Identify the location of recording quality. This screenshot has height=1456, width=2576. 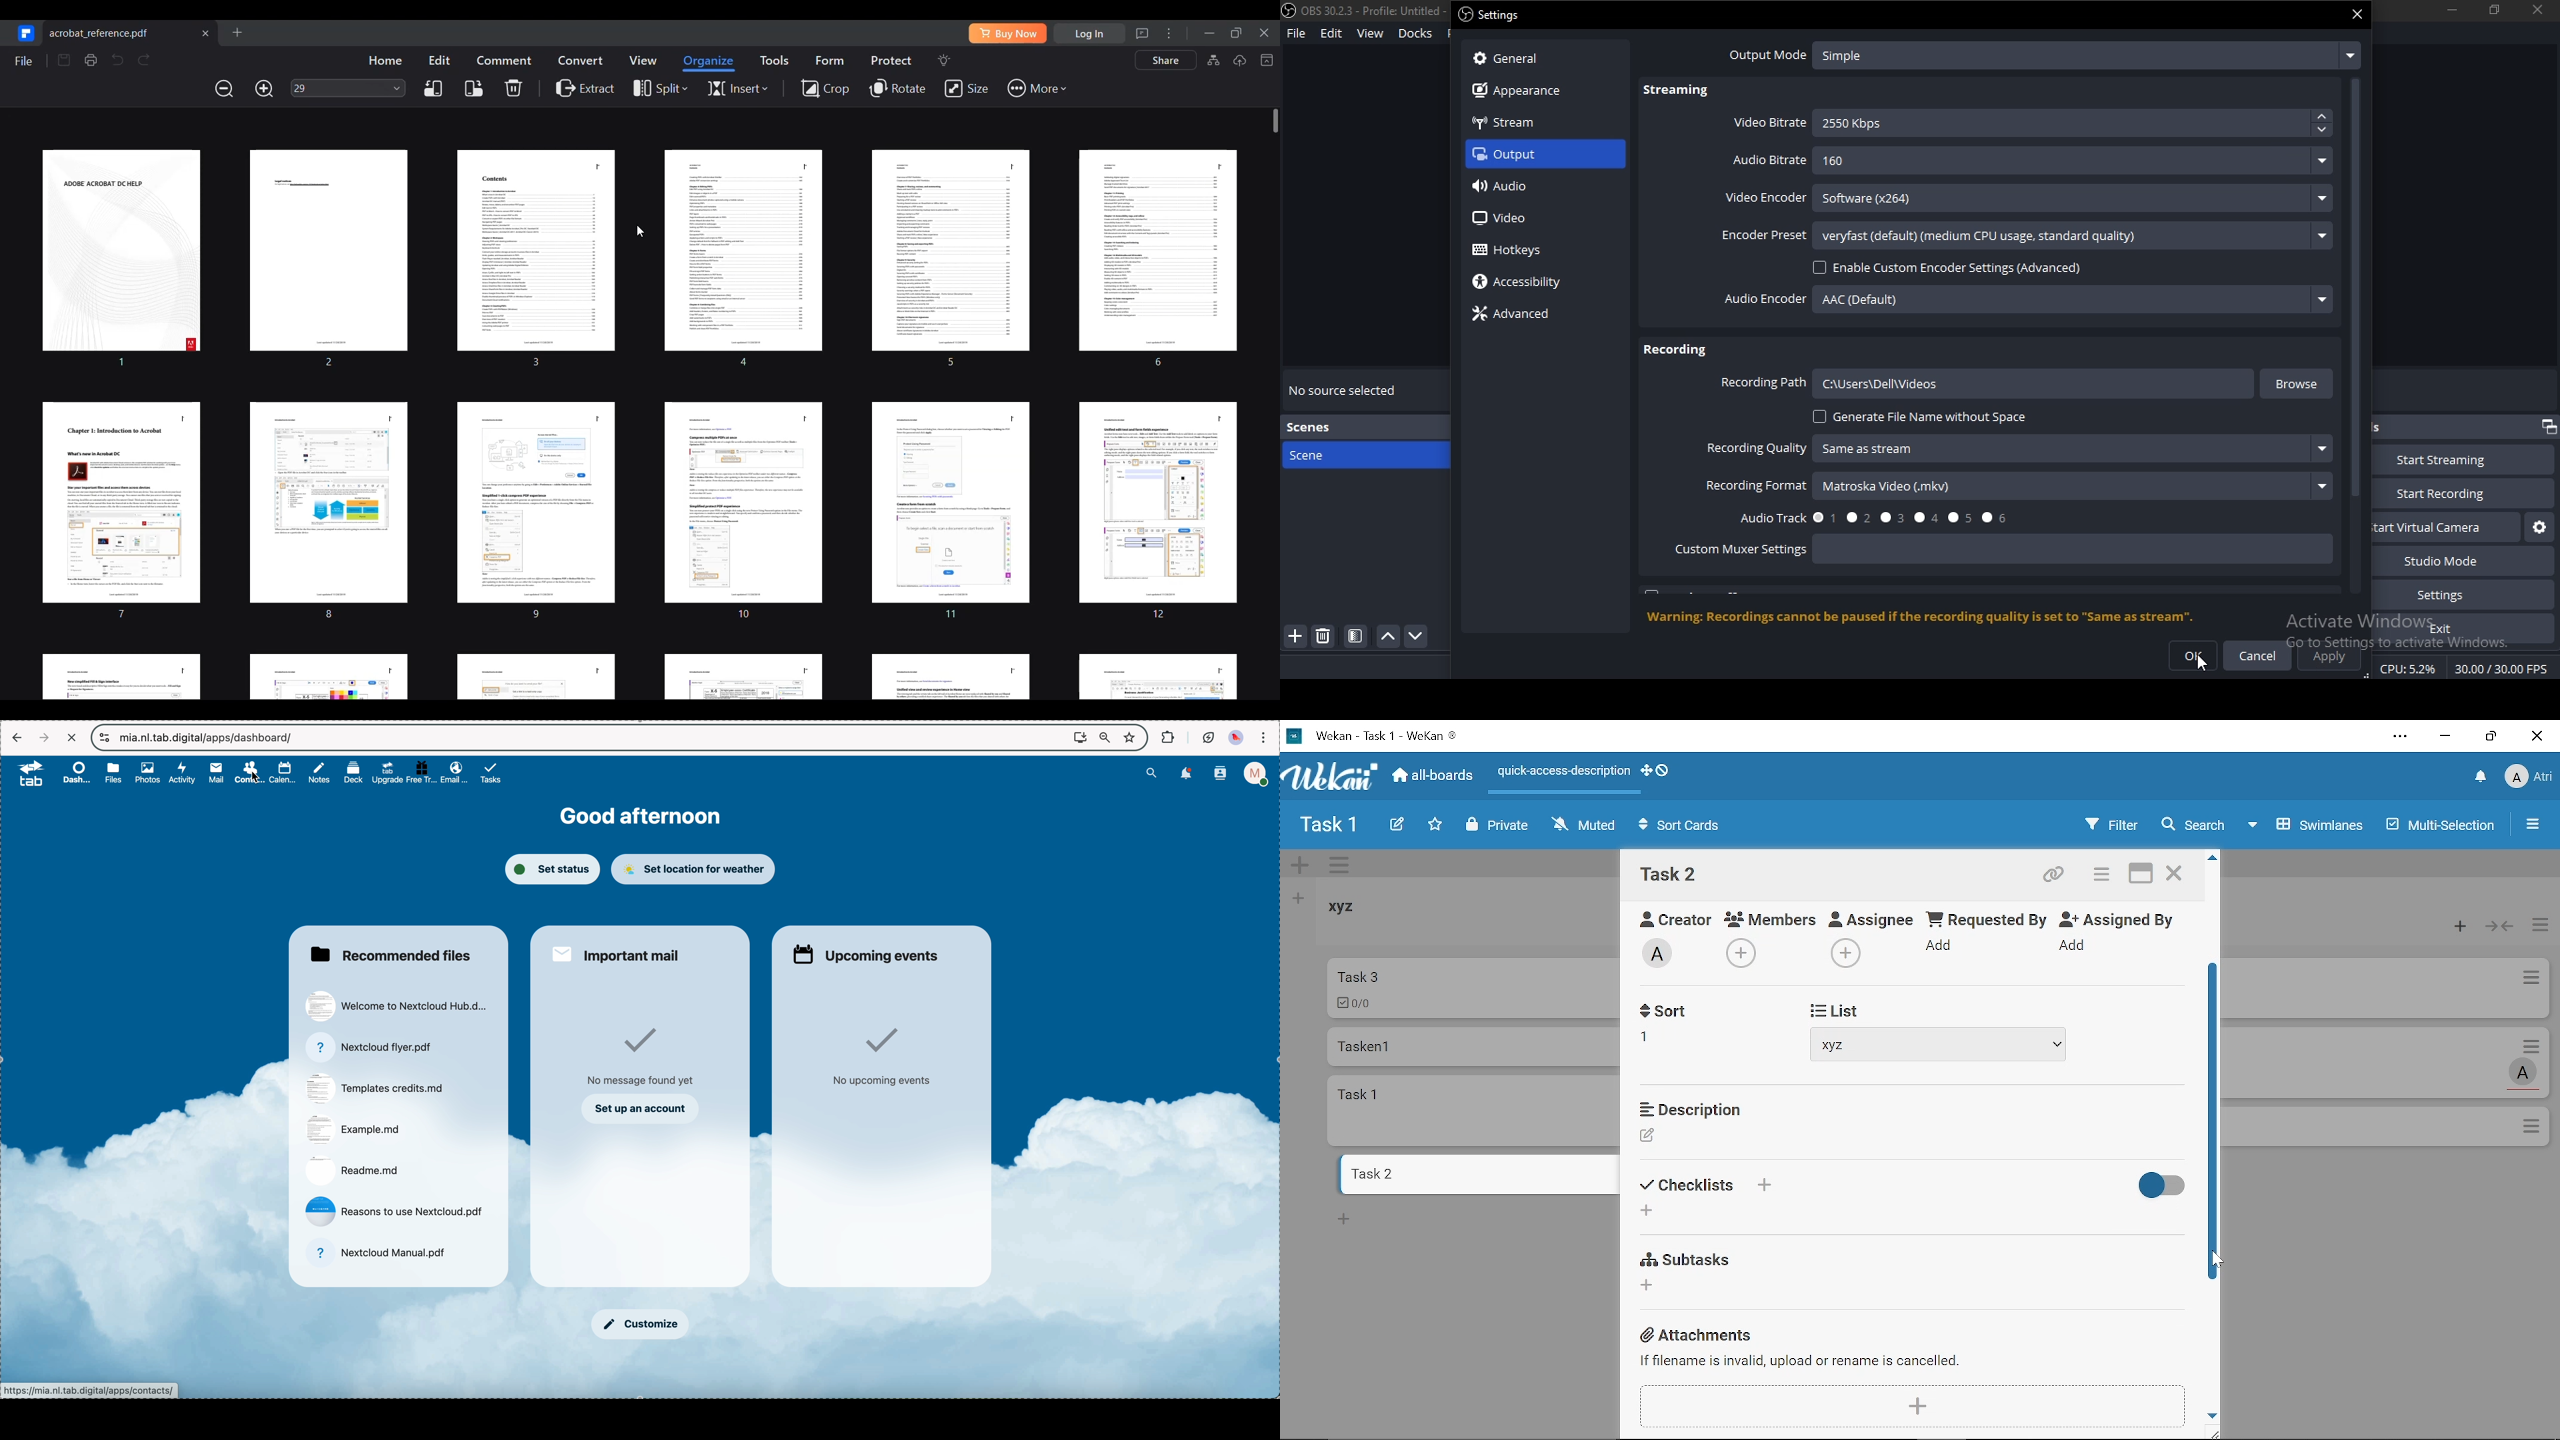
(1756, 448).